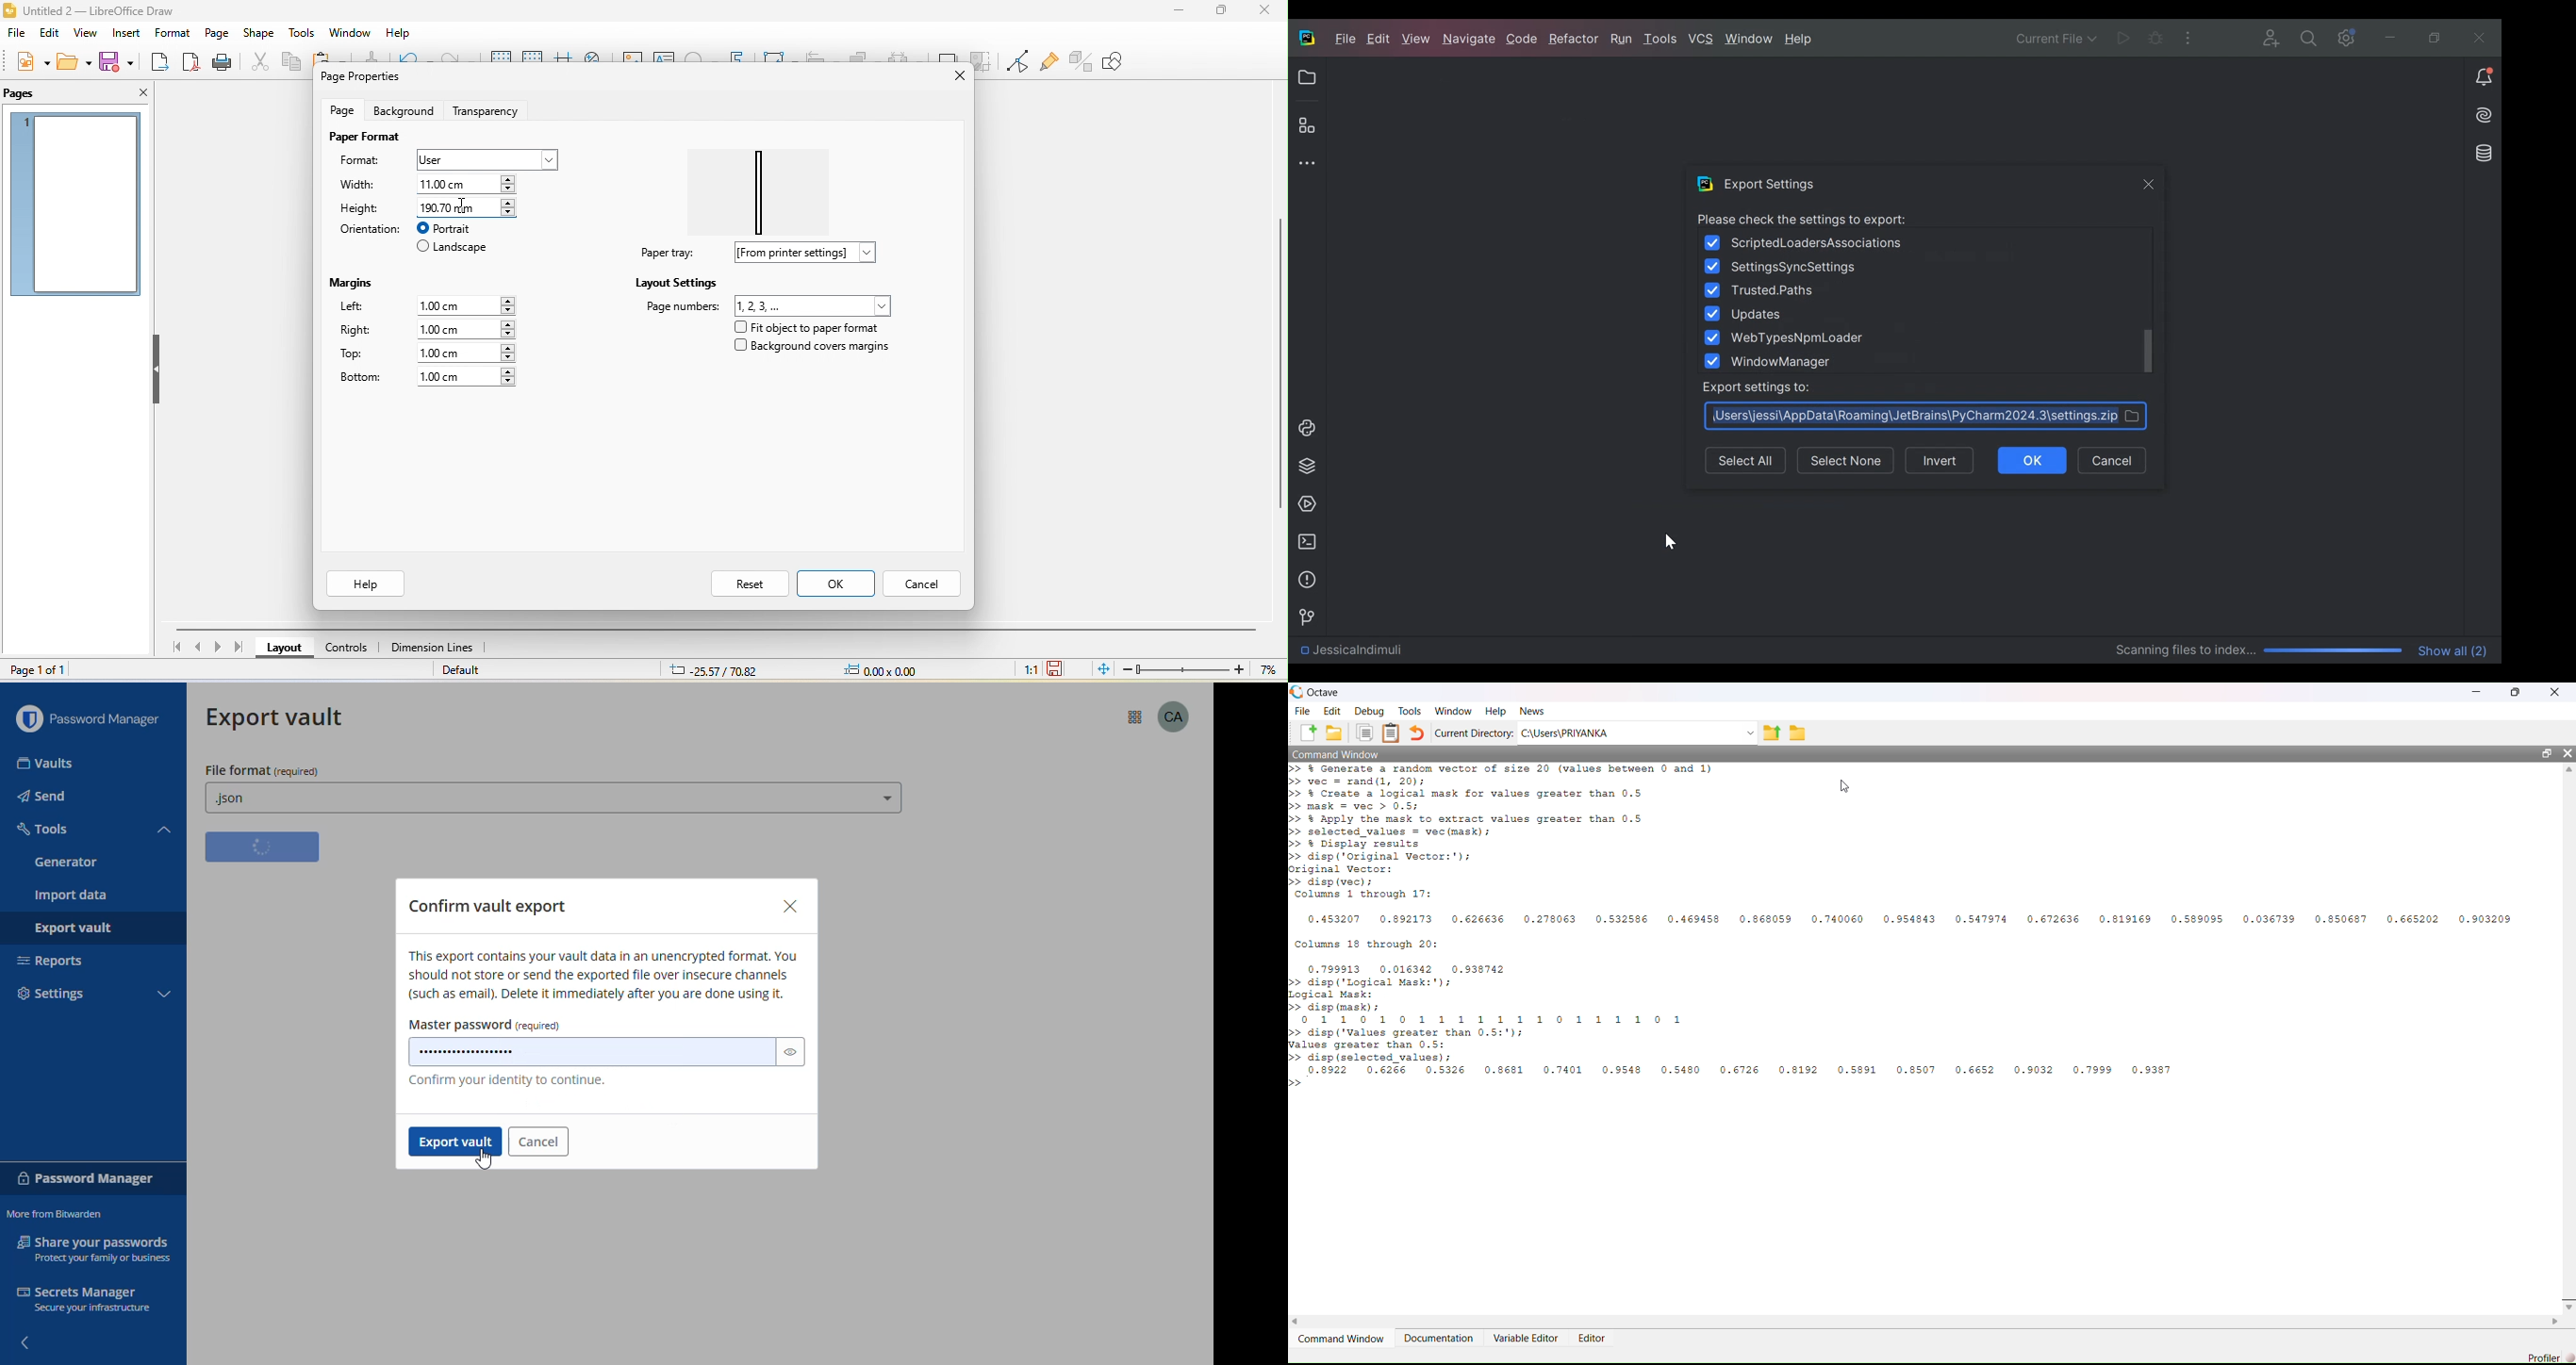  Describe the element at coordinates (109, 720) in the screenshot. I see `password manager` at that location.